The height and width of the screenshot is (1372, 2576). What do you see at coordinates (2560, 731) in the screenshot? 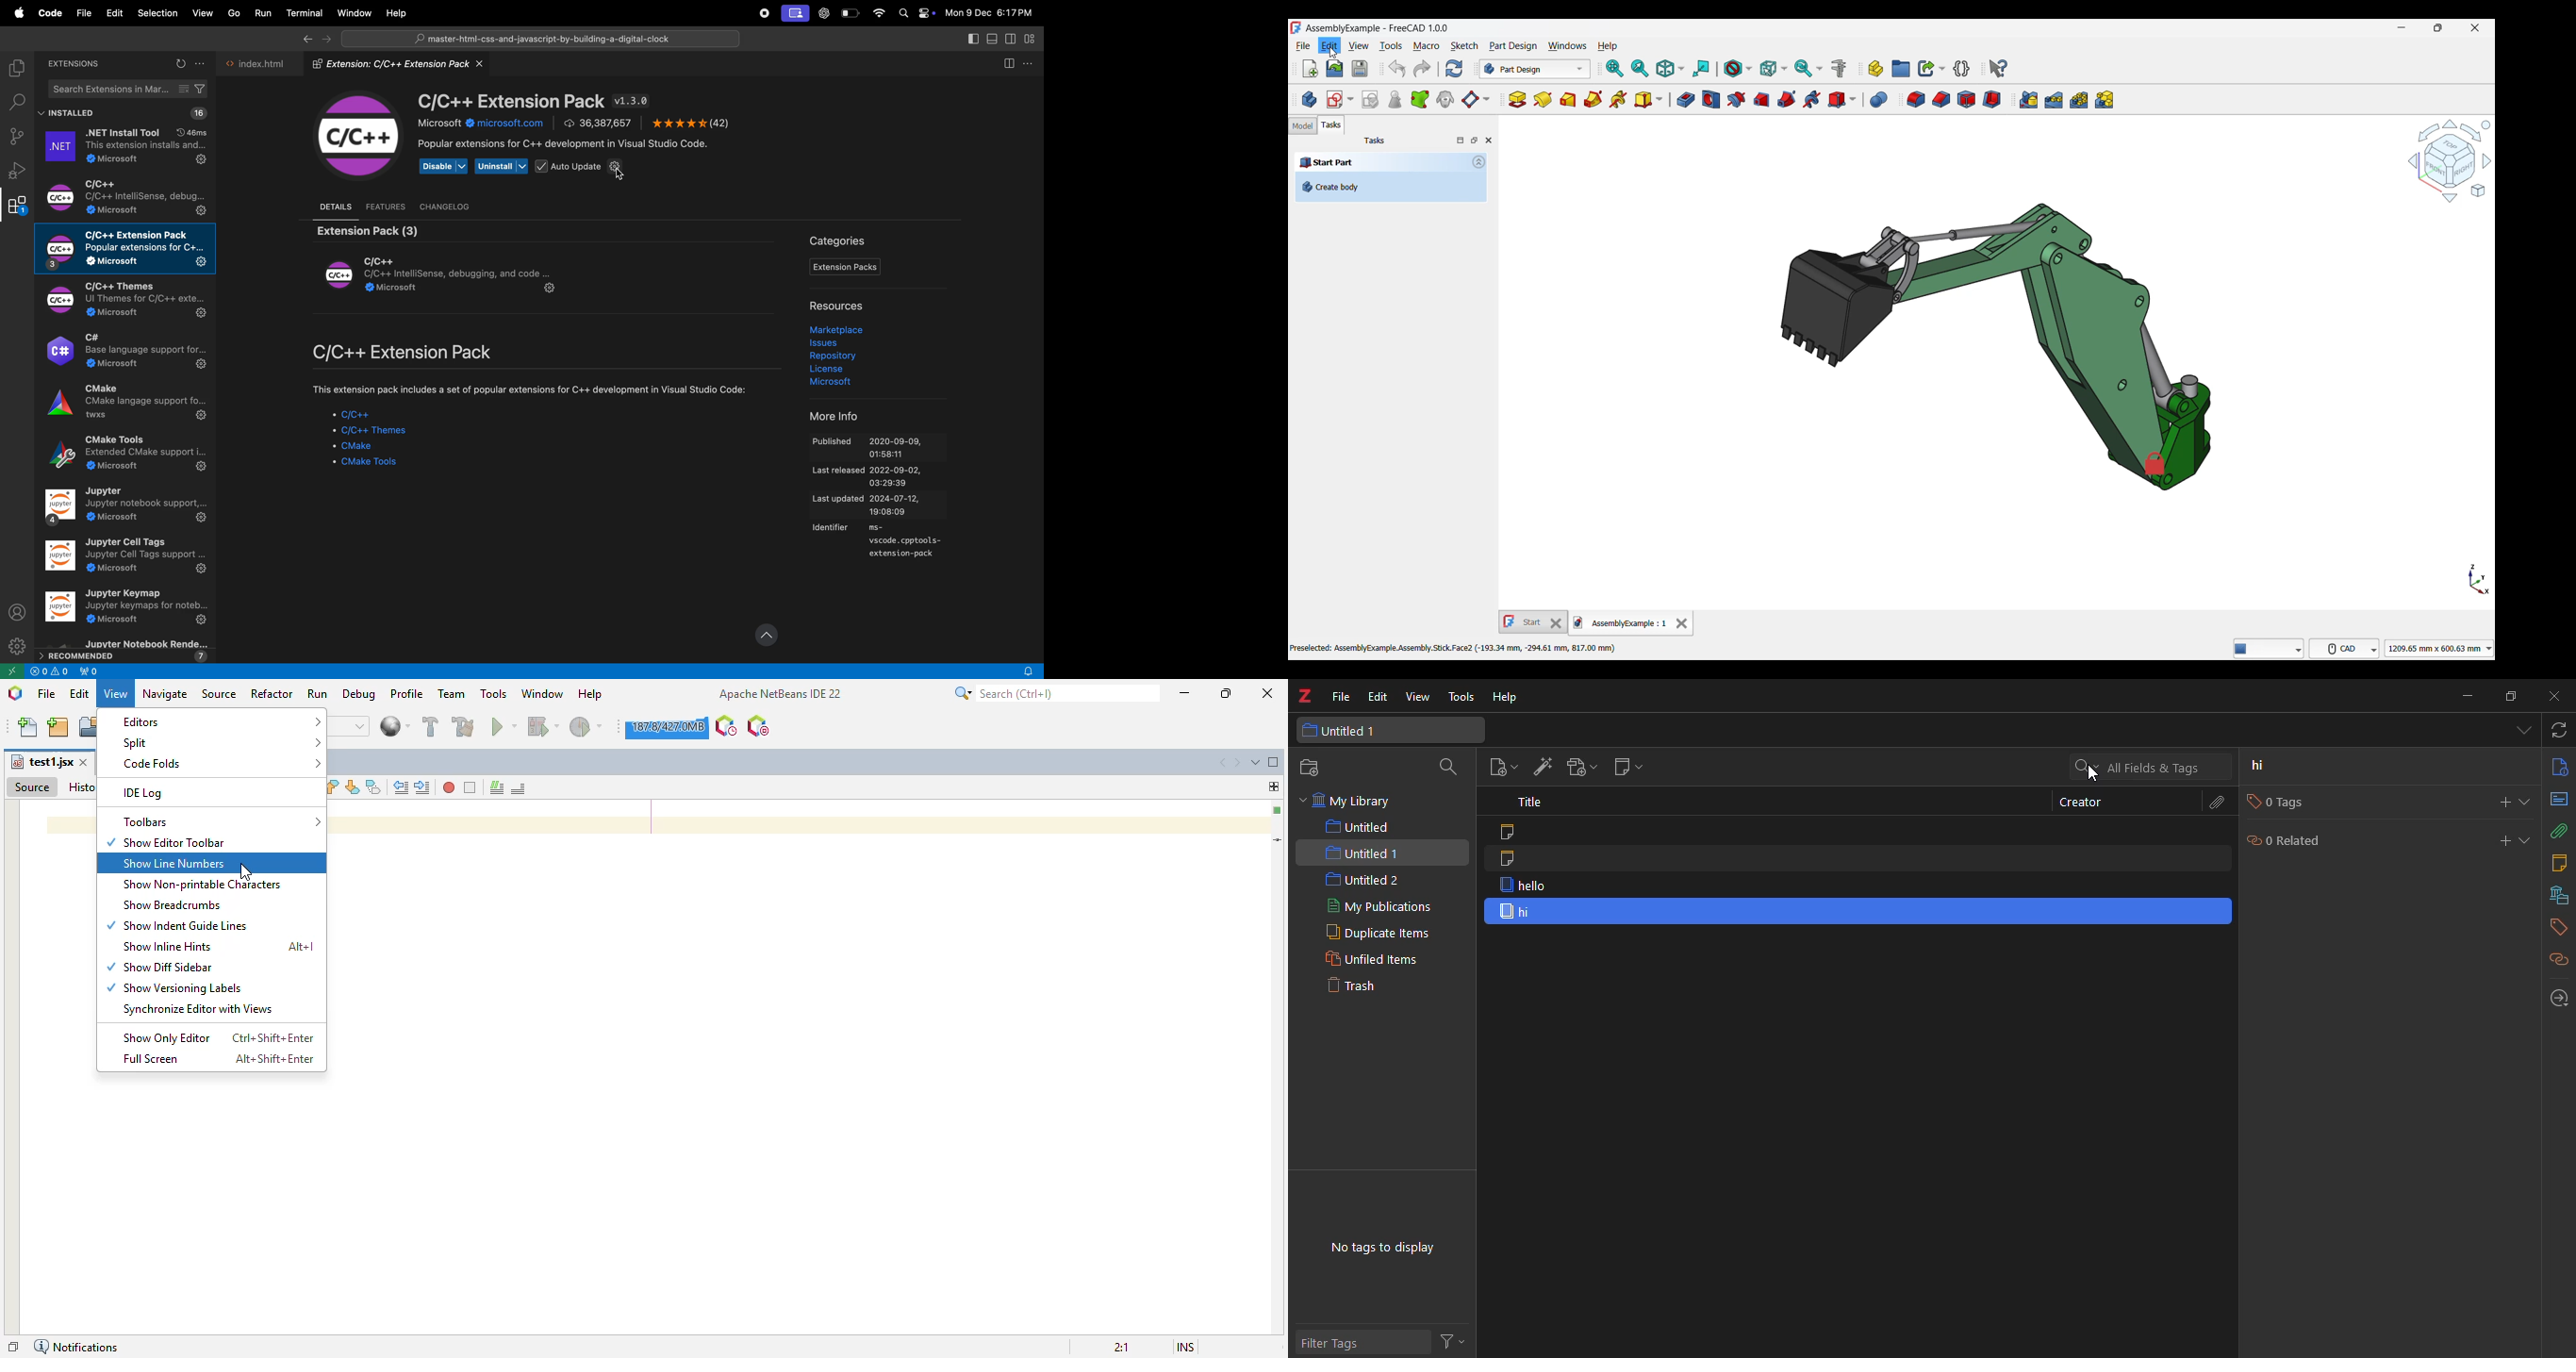
I see `sync` at bounding box center [2560, 731].